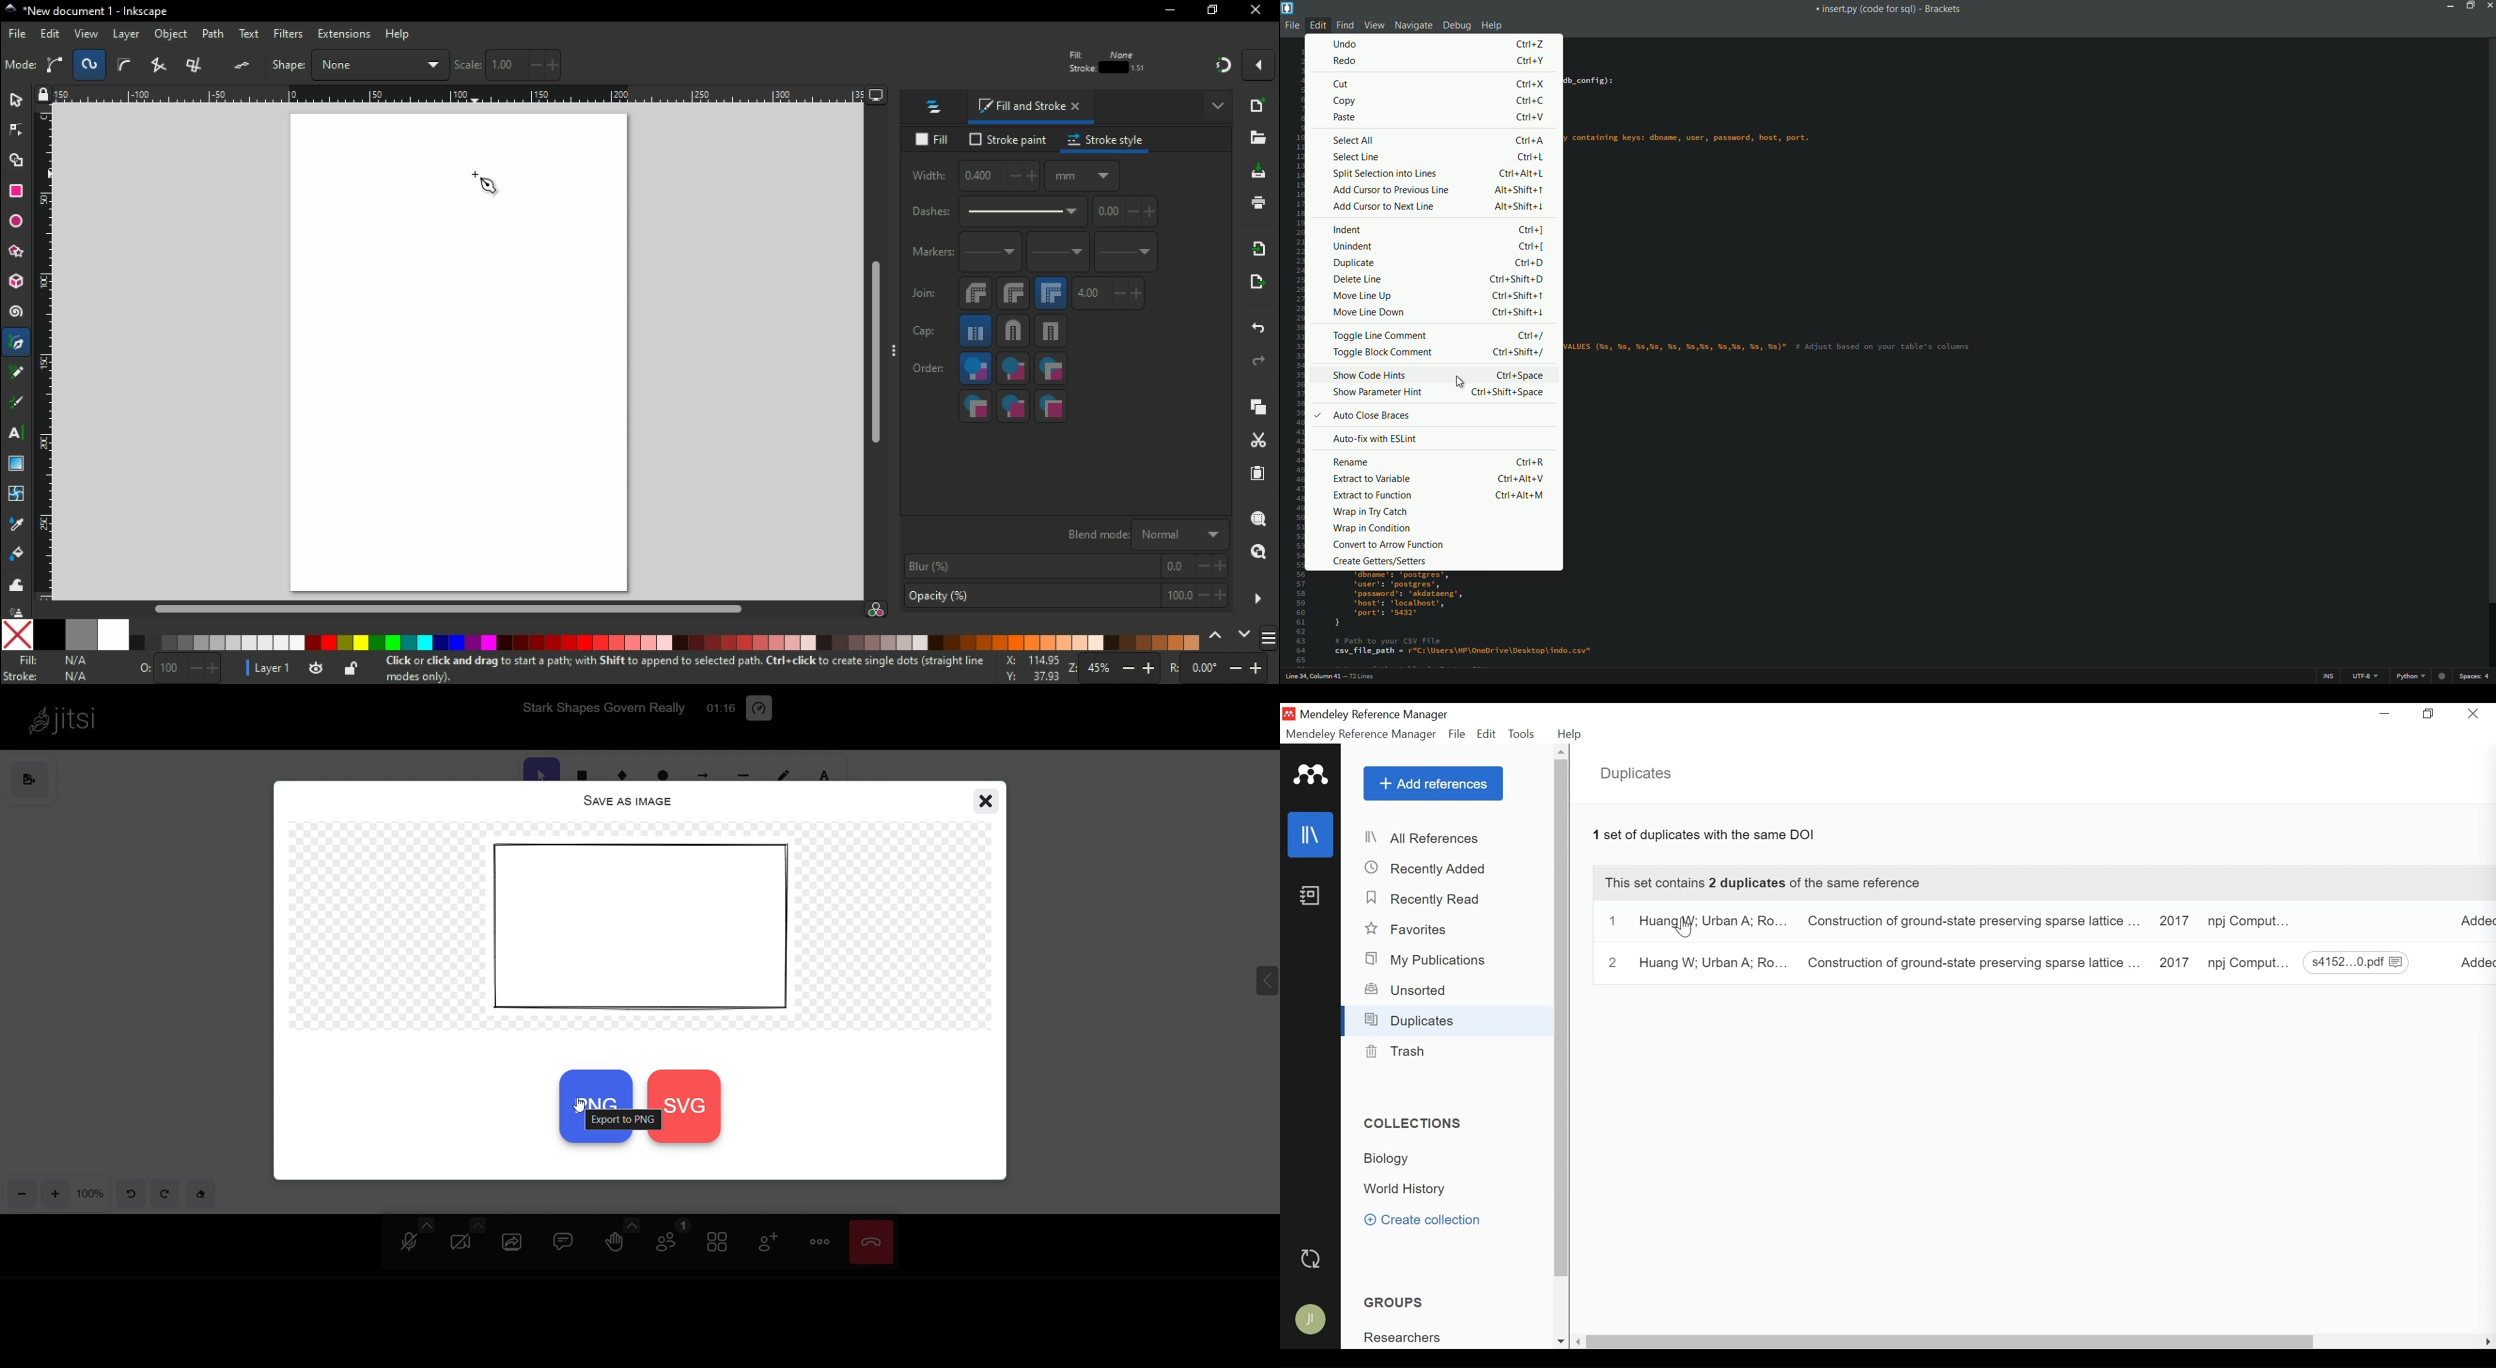 The height and width of the screenshot is (1372, 2520). Describe the element at coordinates (1517, 189) in the screenshot. I see `keyboard shortcut` at that location.